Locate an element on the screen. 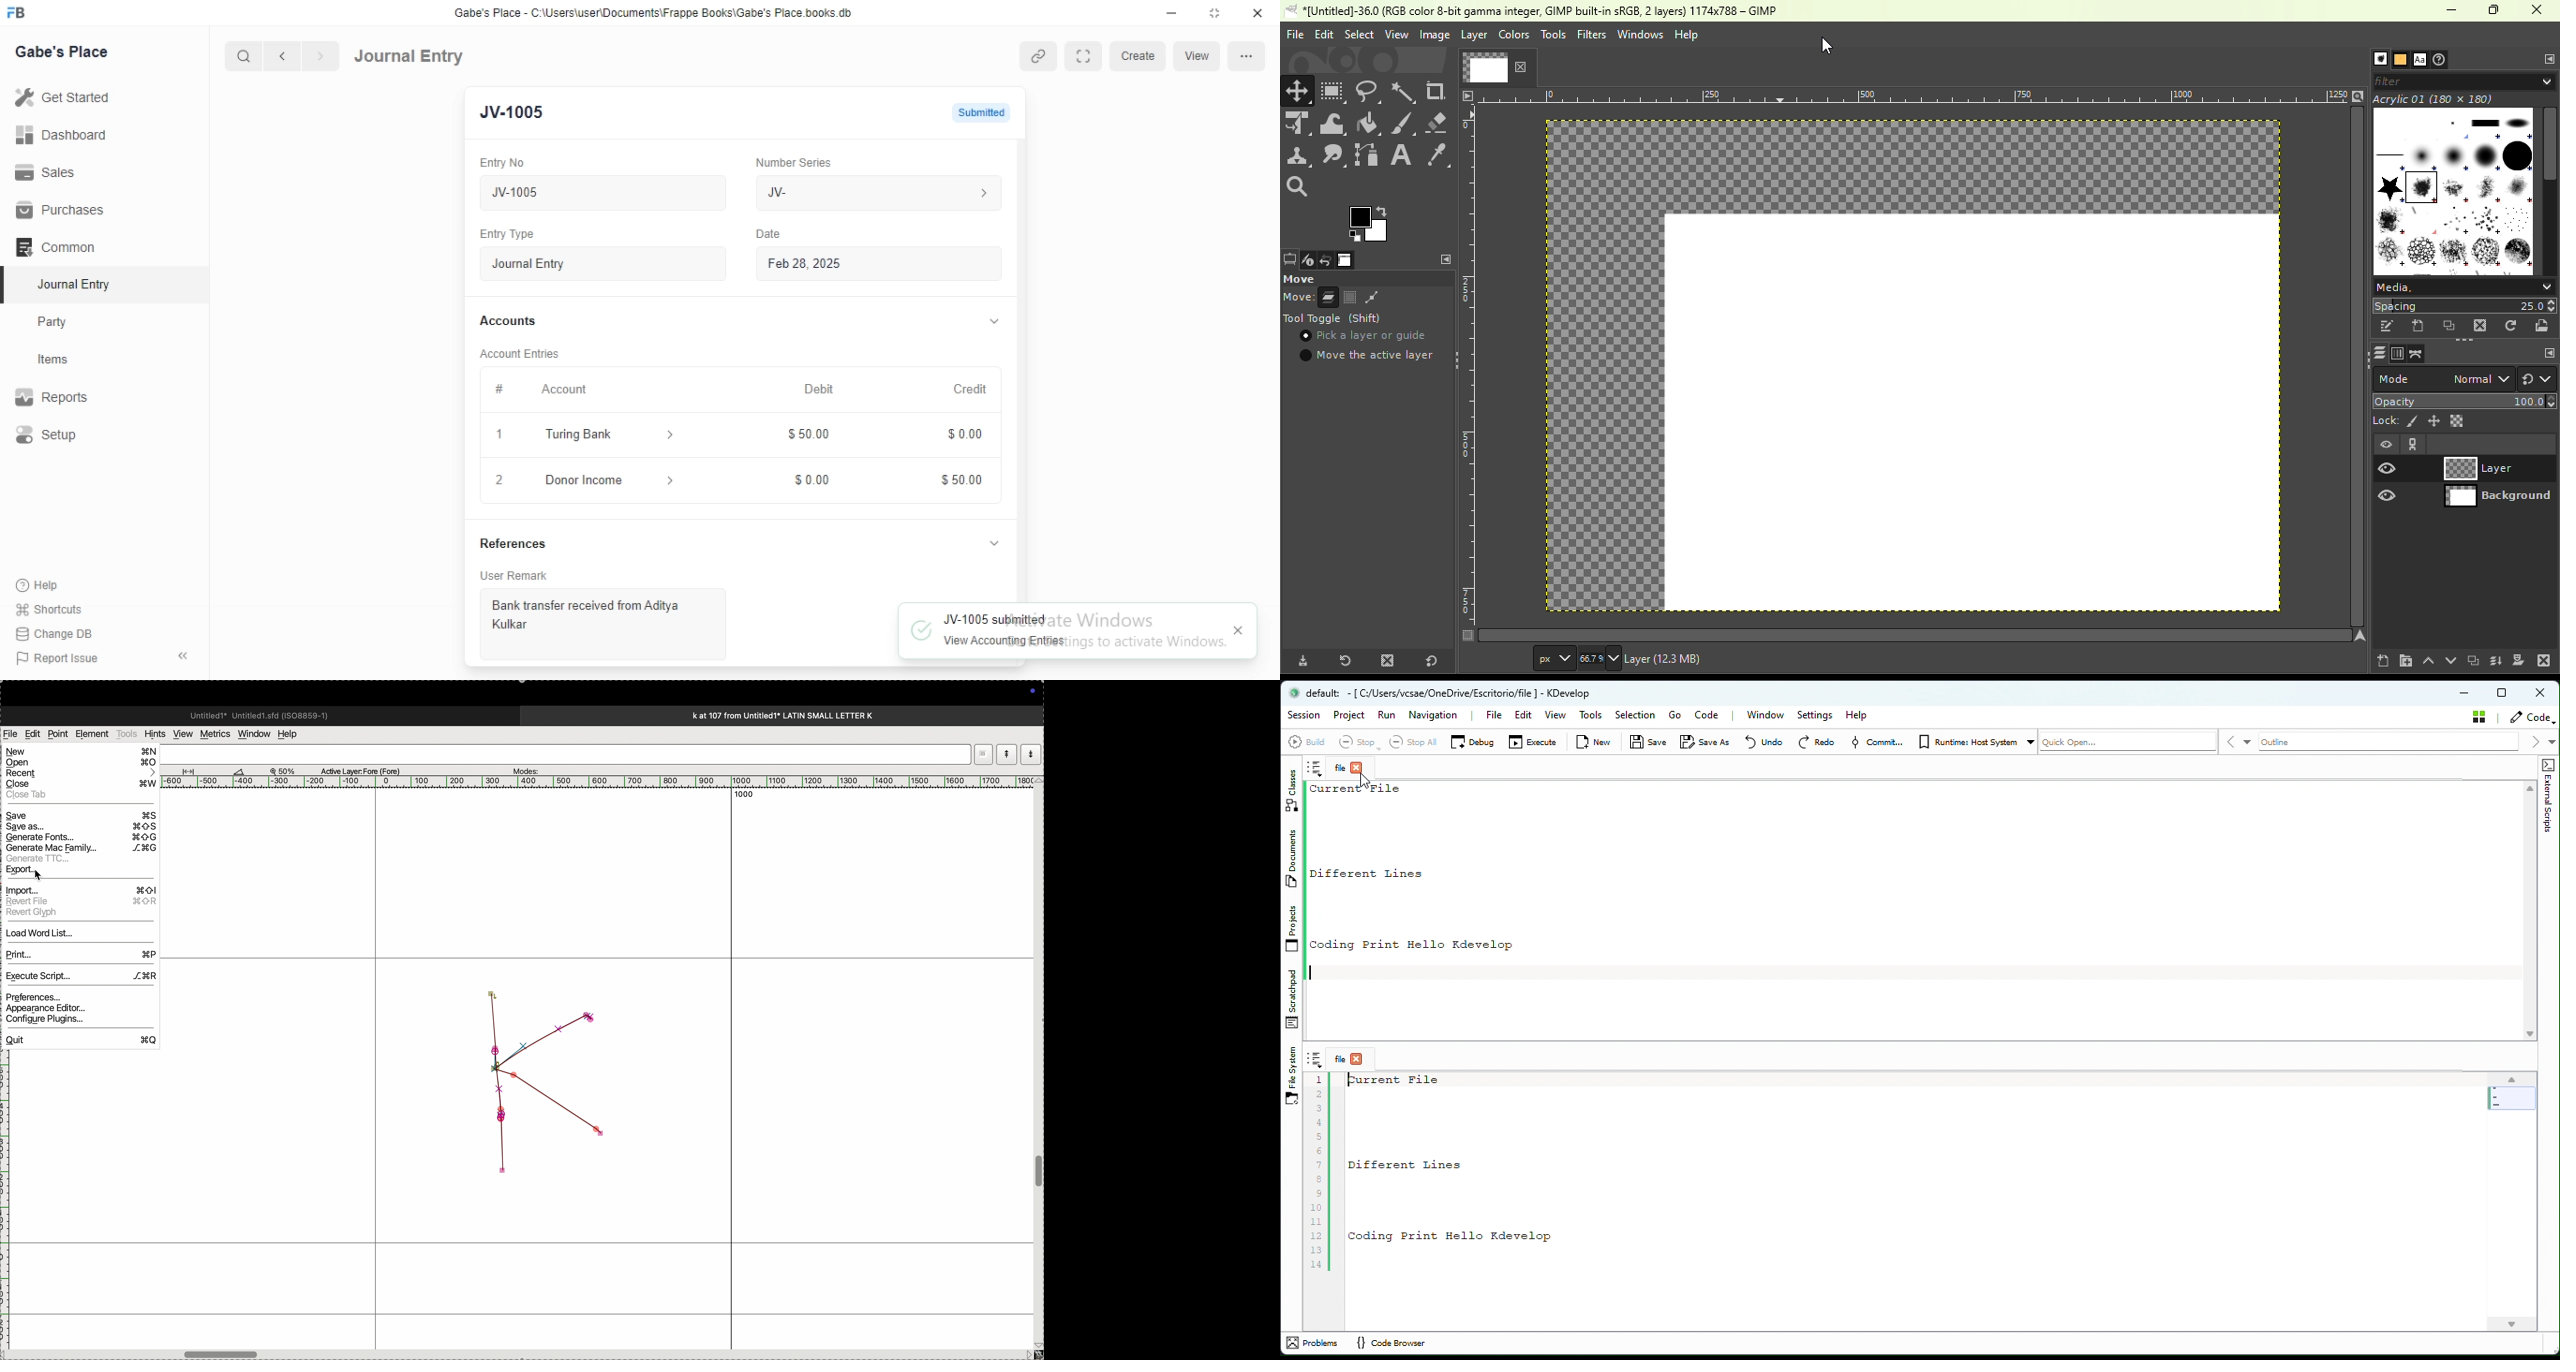 The width and height of the screenshot is (2576, 1372).  is located at coordinates (771, 236).